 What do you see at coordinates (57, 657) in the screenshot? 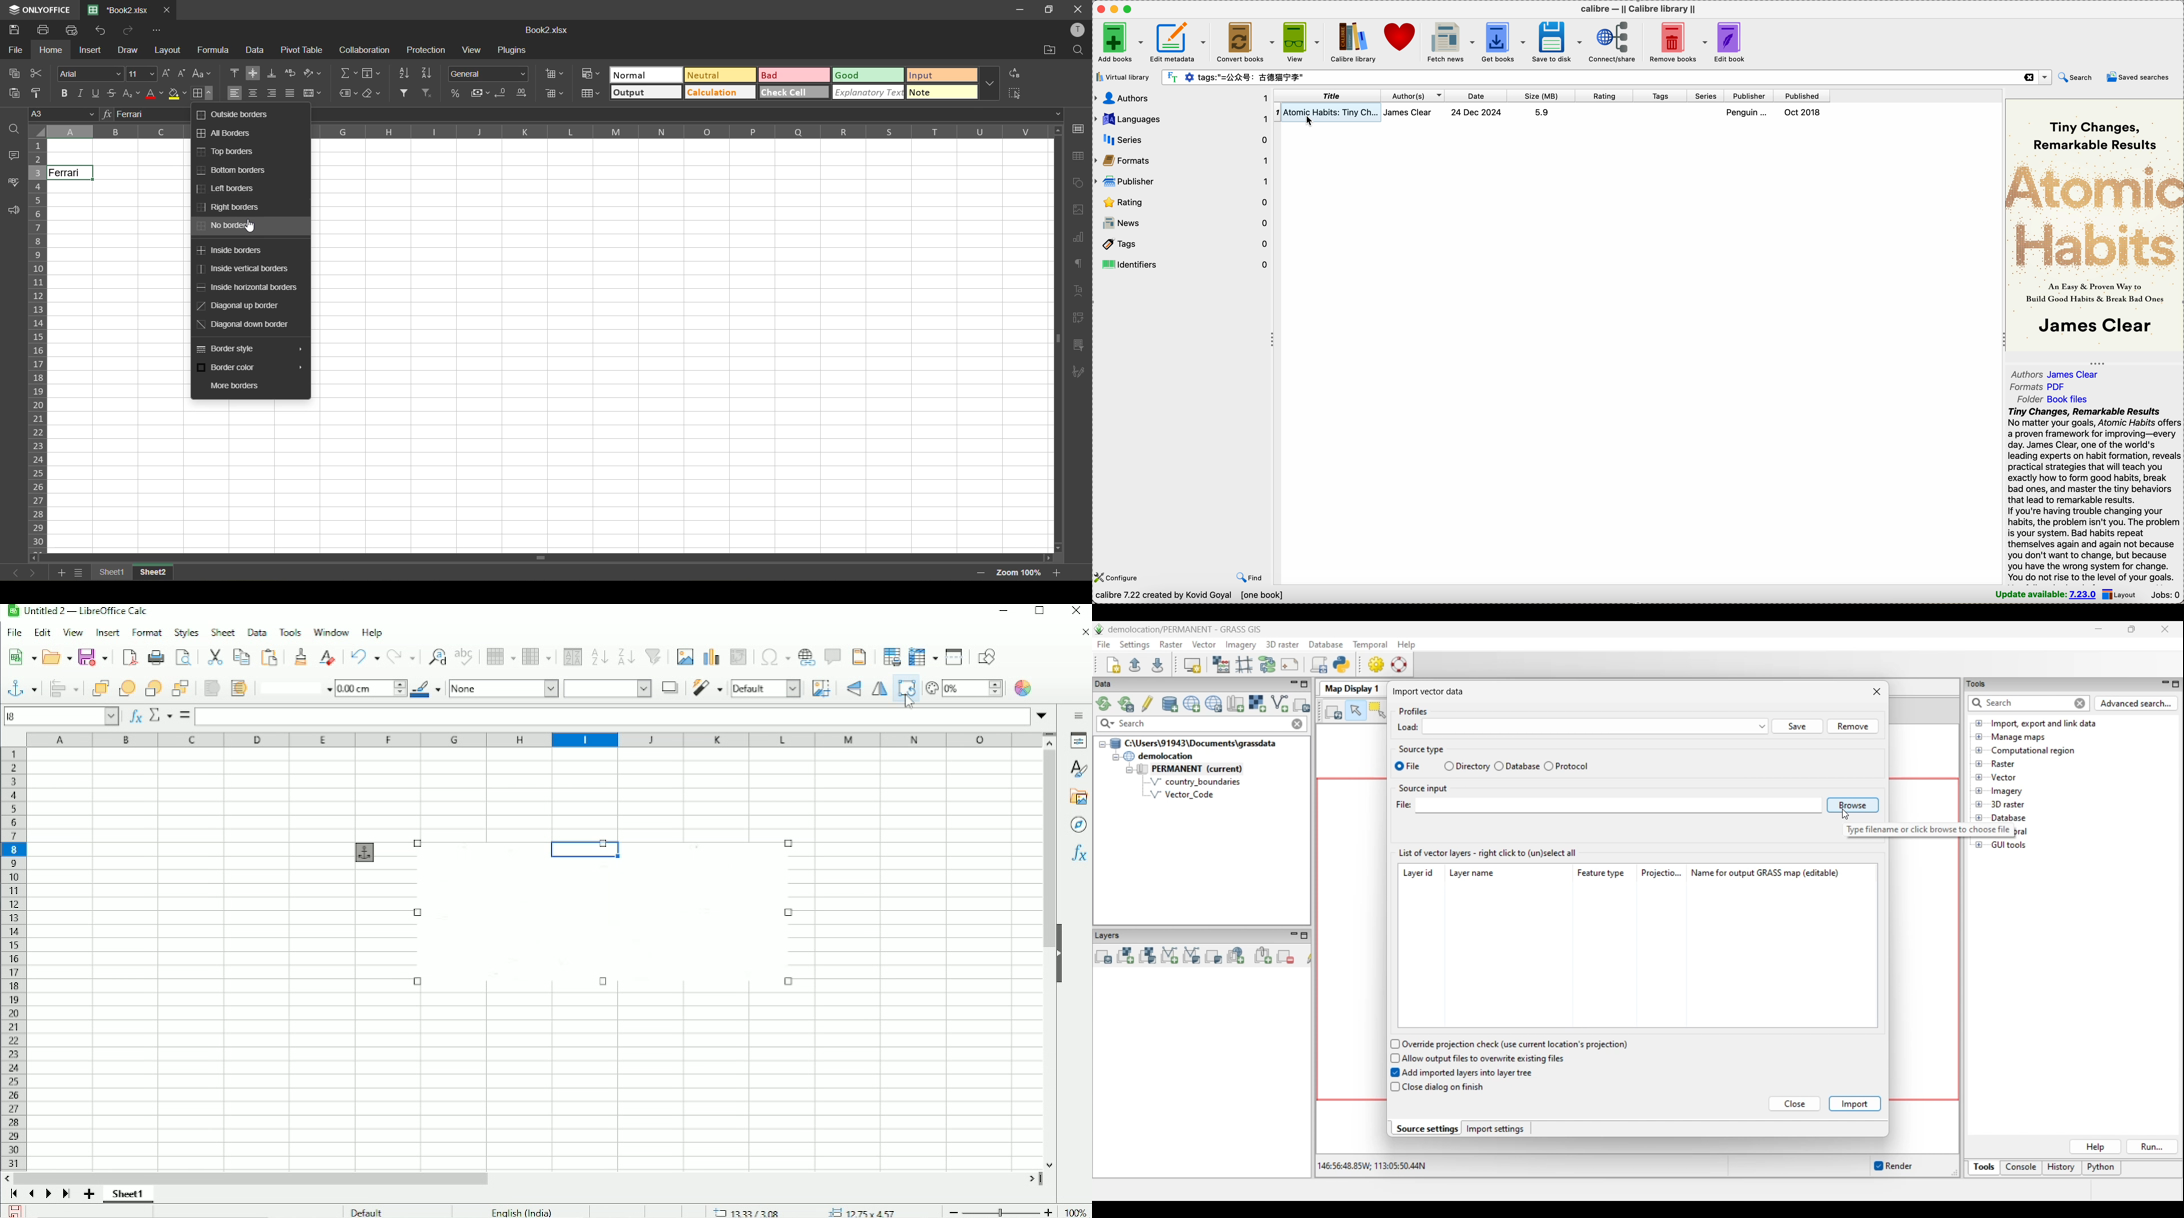
I see `Open` at bounding box center [57, 657].